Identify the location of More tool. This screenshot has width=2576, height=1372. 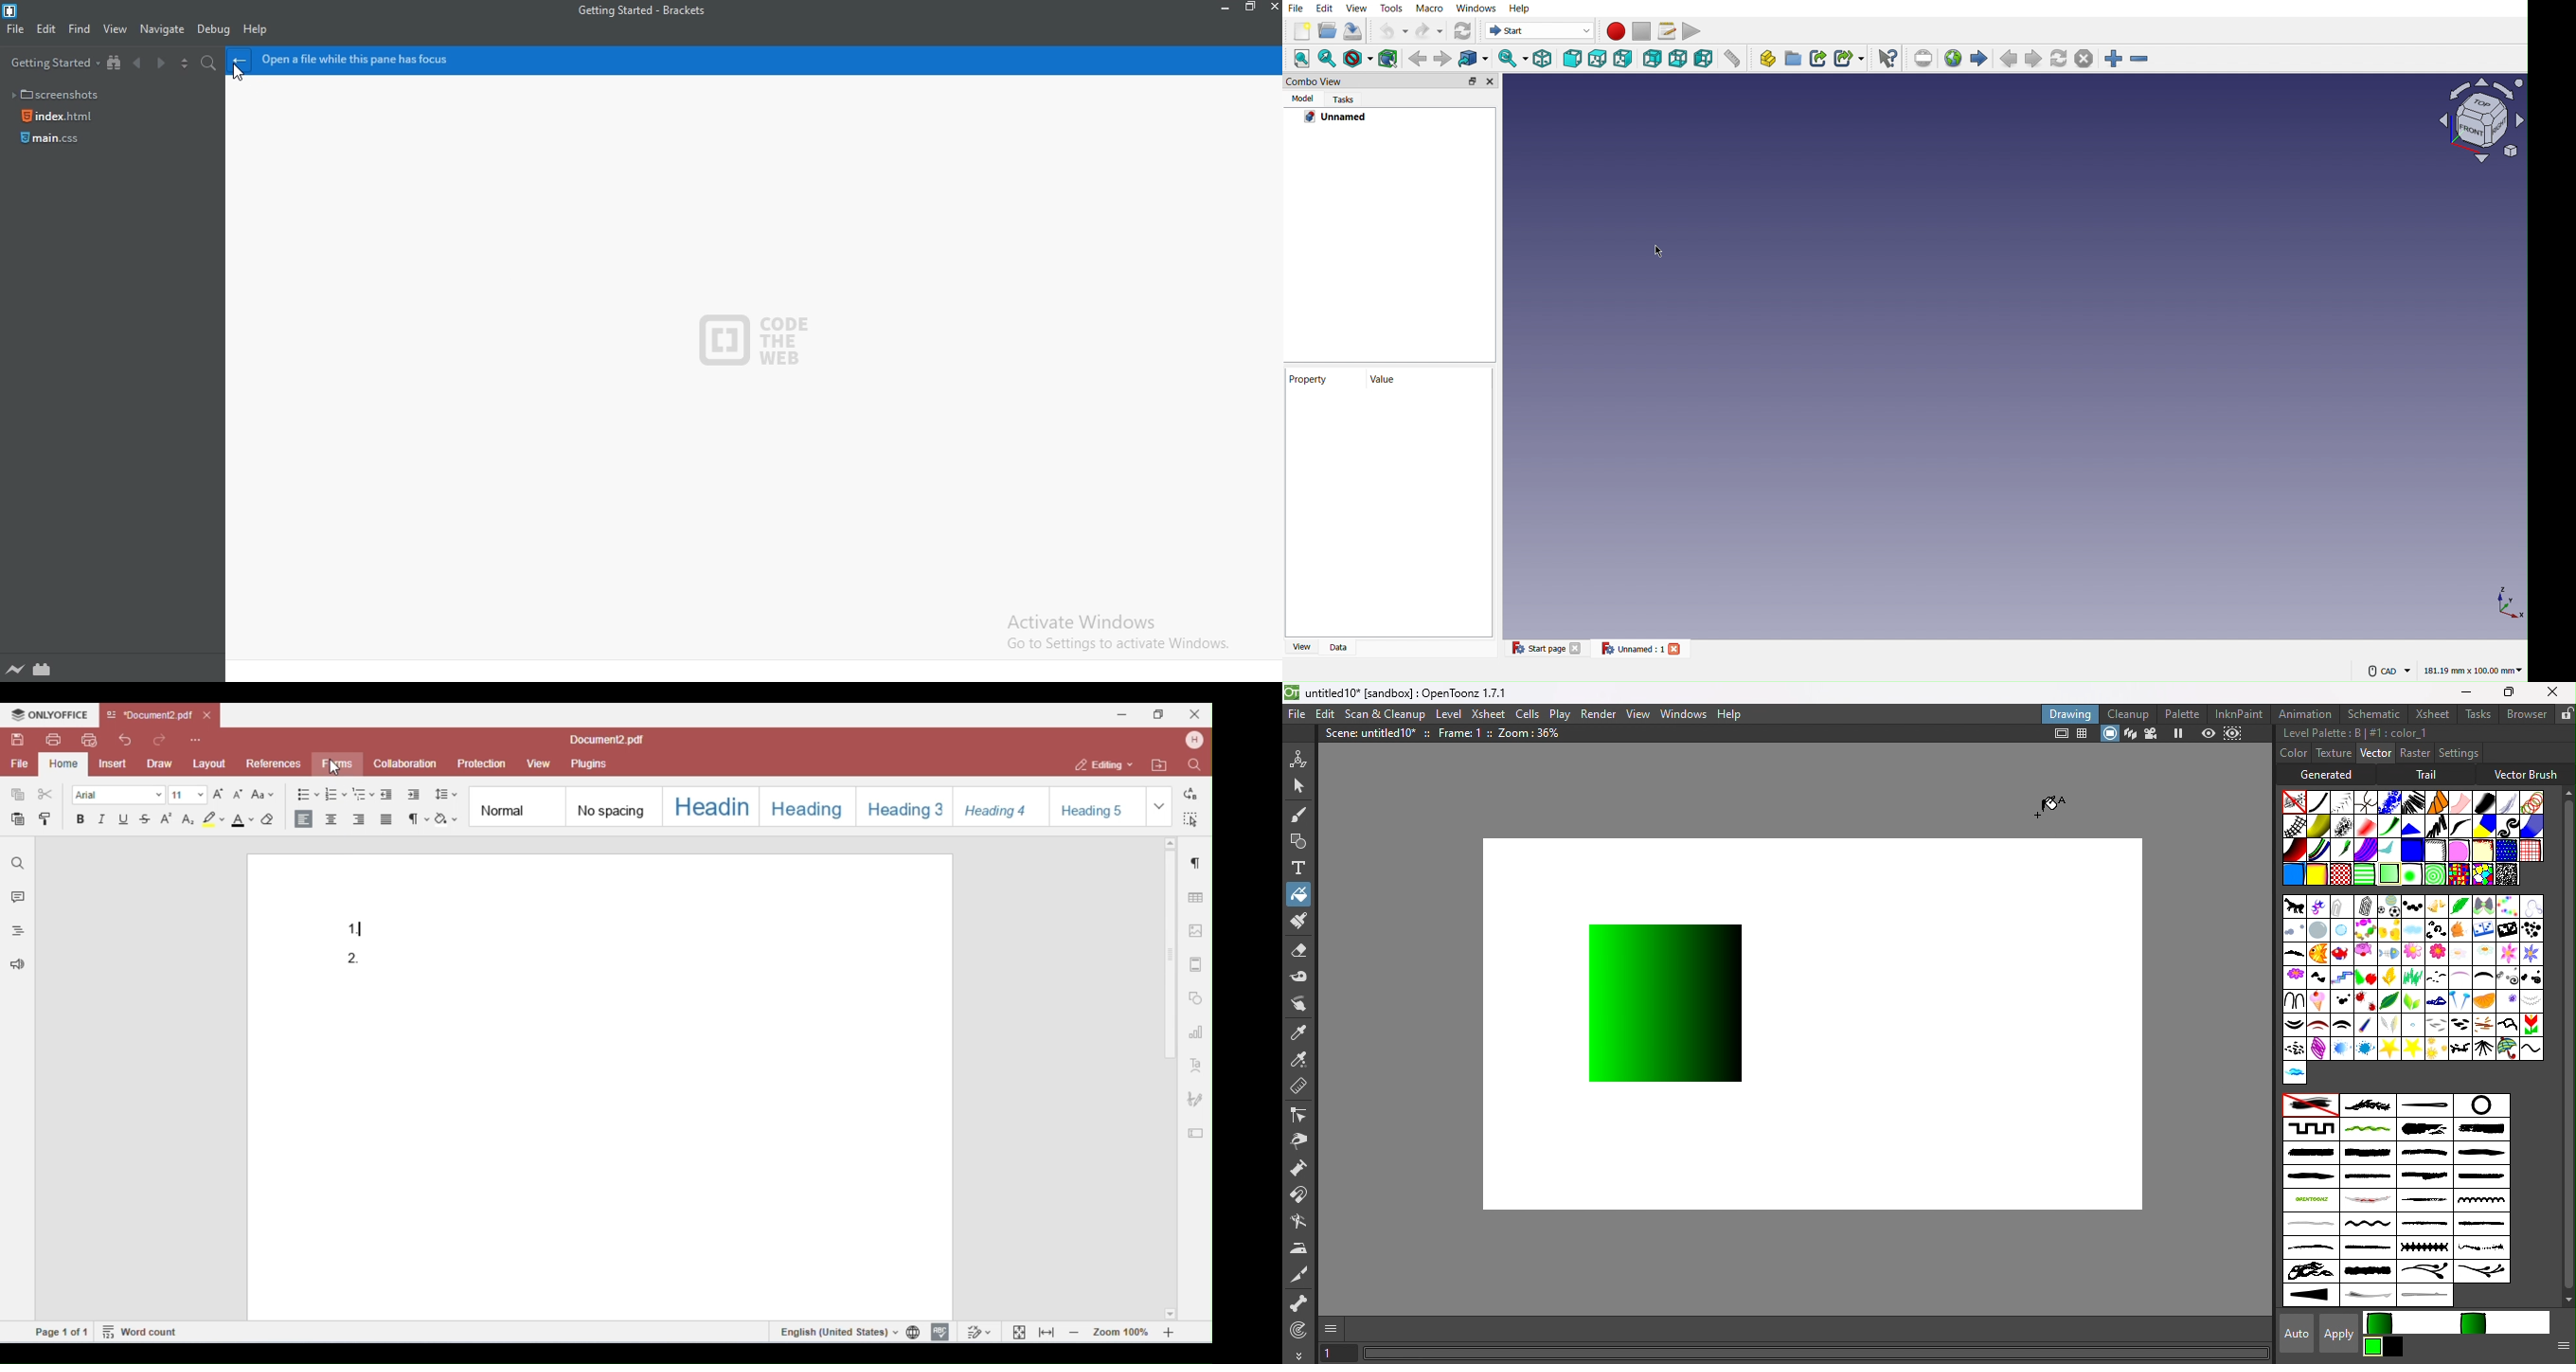
(1299, 1355).